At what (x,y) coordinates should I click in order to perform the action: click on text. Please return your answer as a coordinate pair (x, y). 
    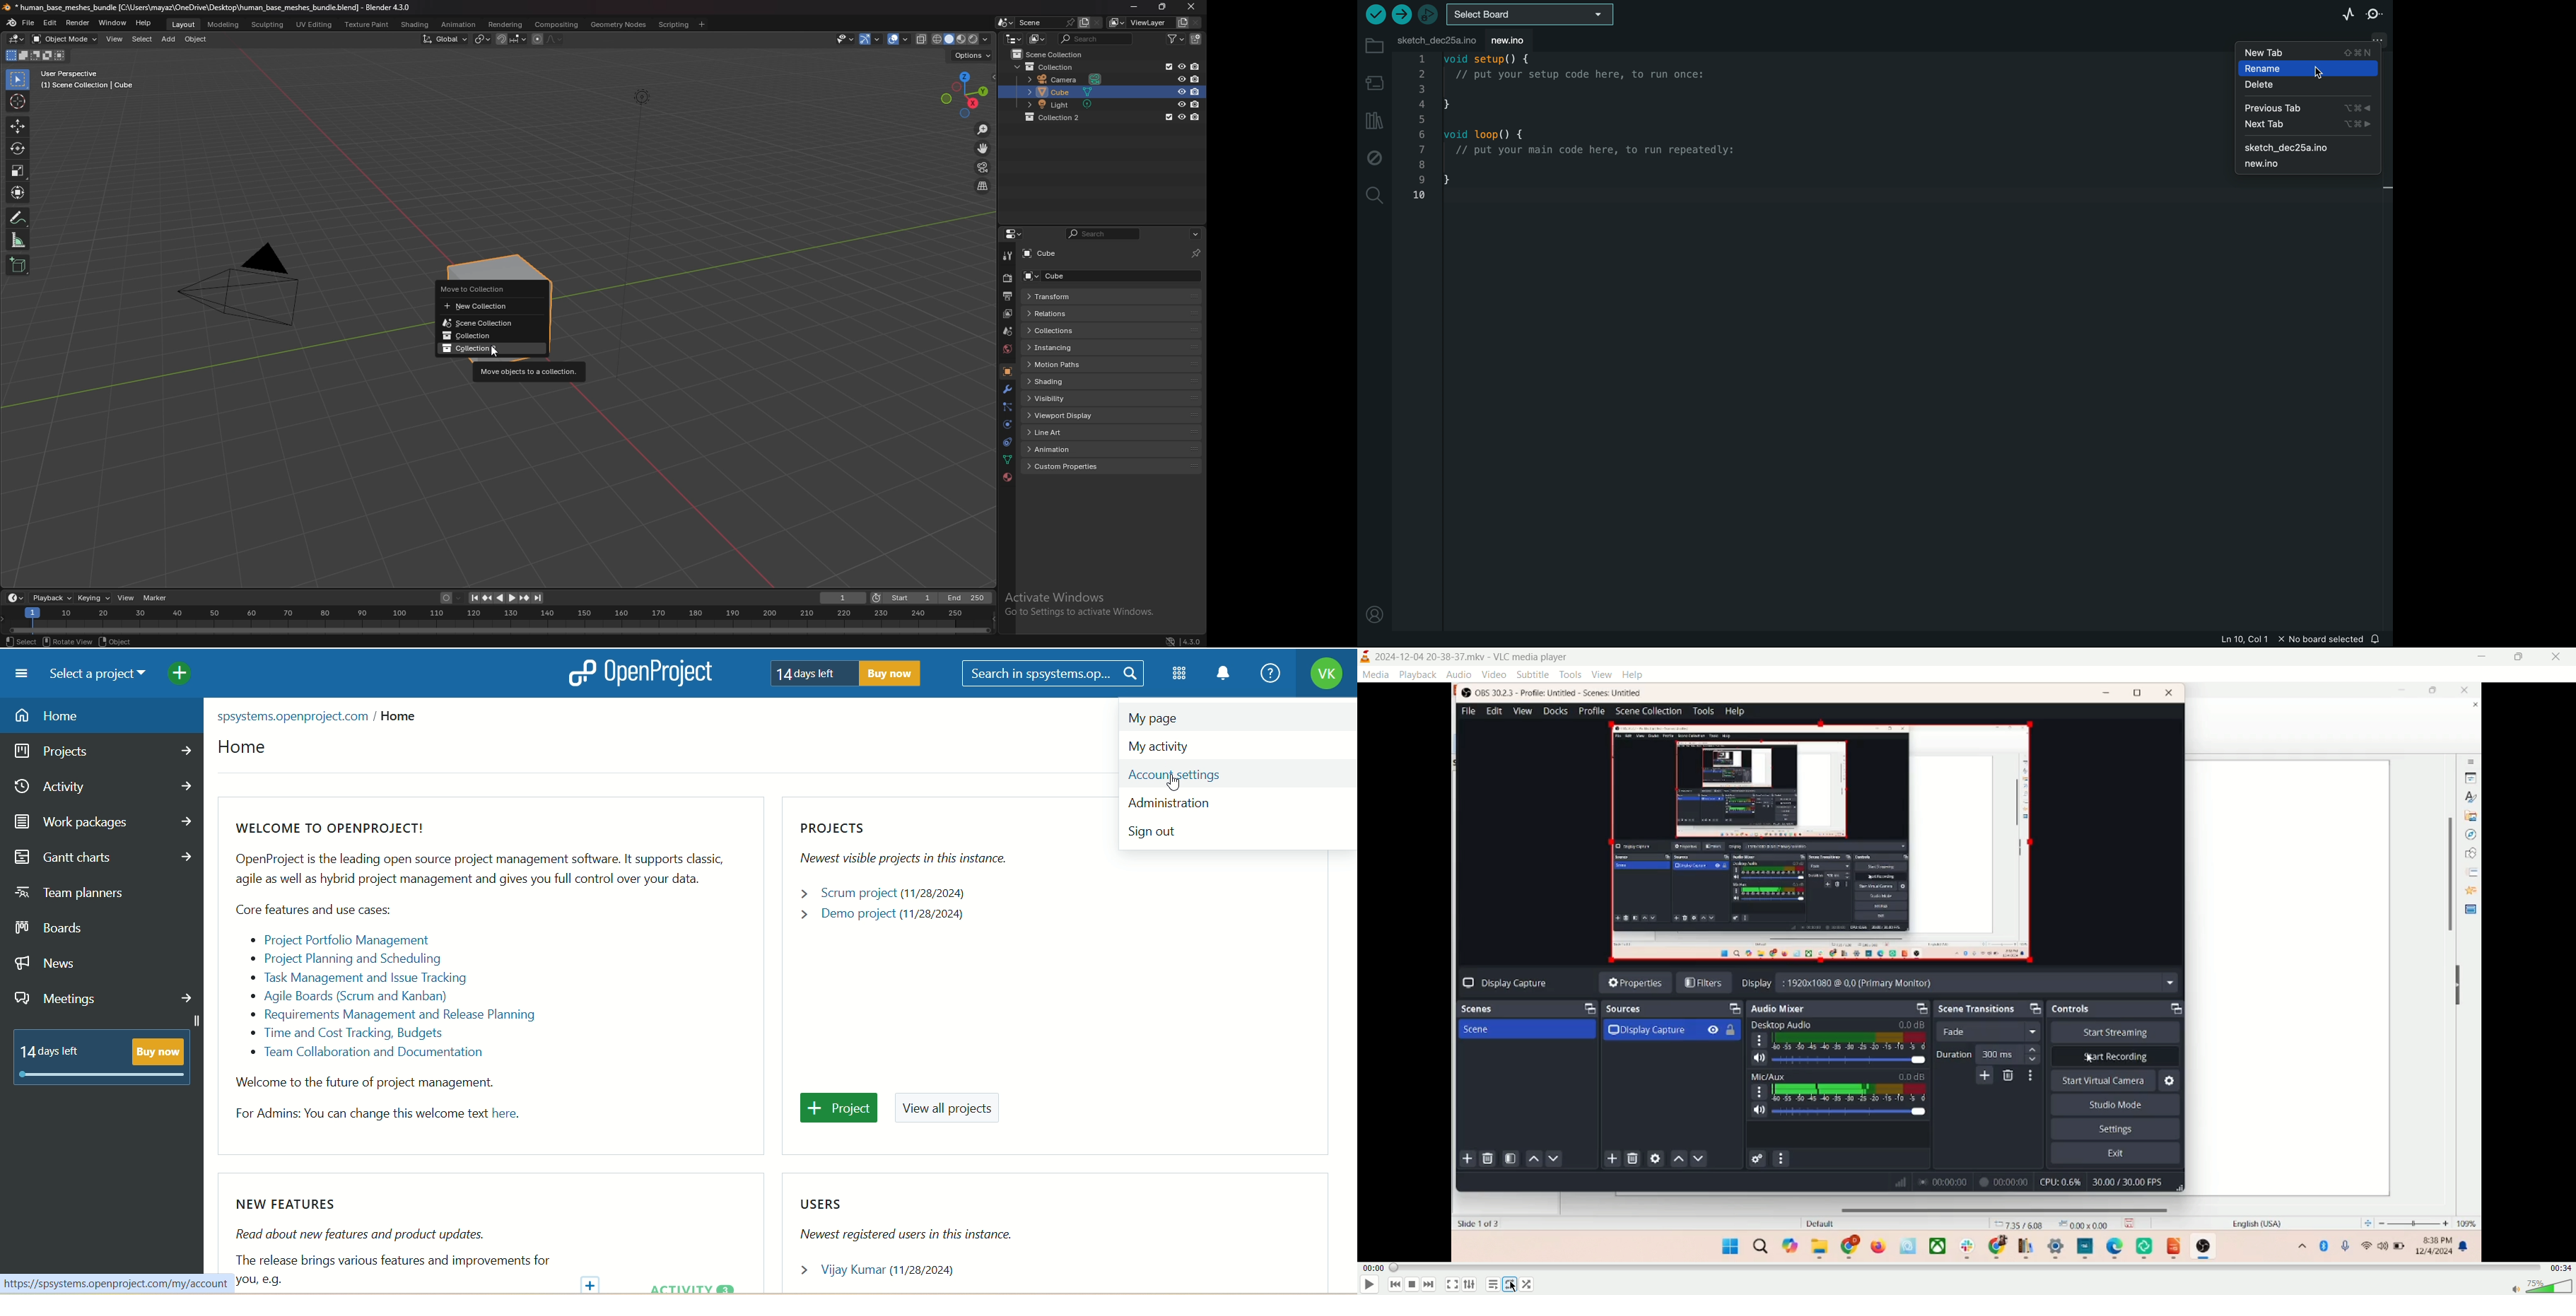
    Looking at the image, I should click on (927, 1219).